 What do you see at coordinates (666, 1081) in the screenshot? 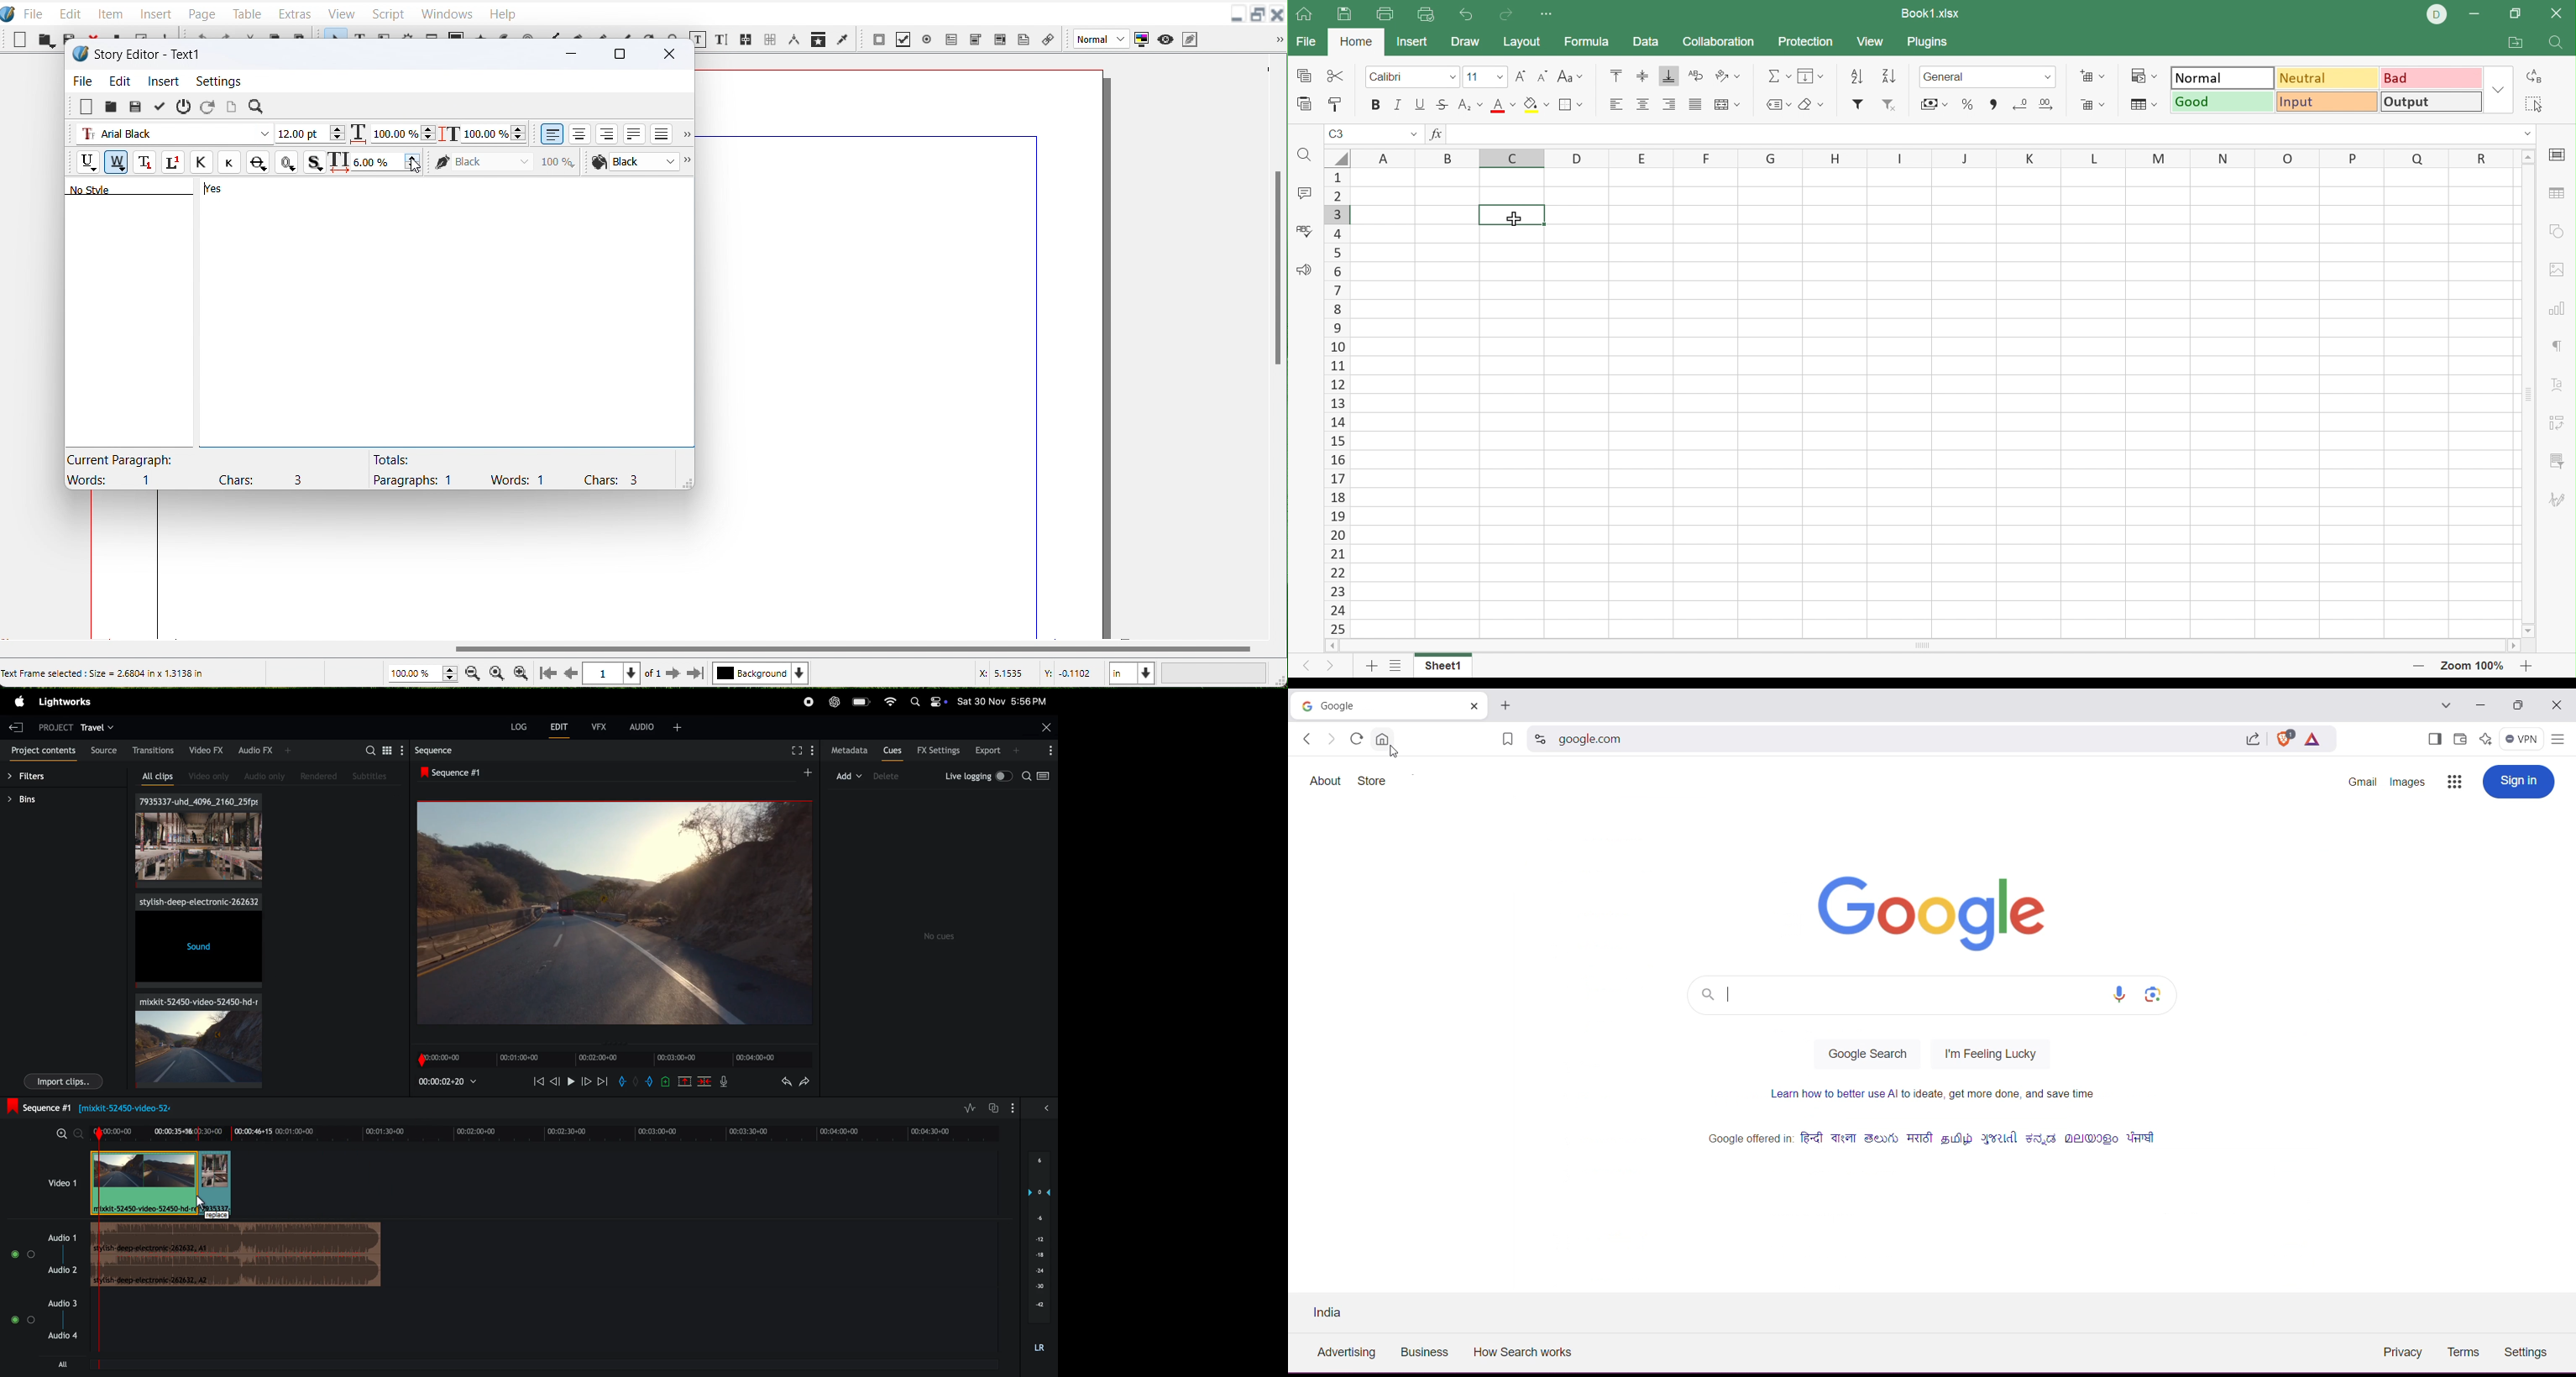
I see `add cue to current poition` at bounding box center [666, 1081].